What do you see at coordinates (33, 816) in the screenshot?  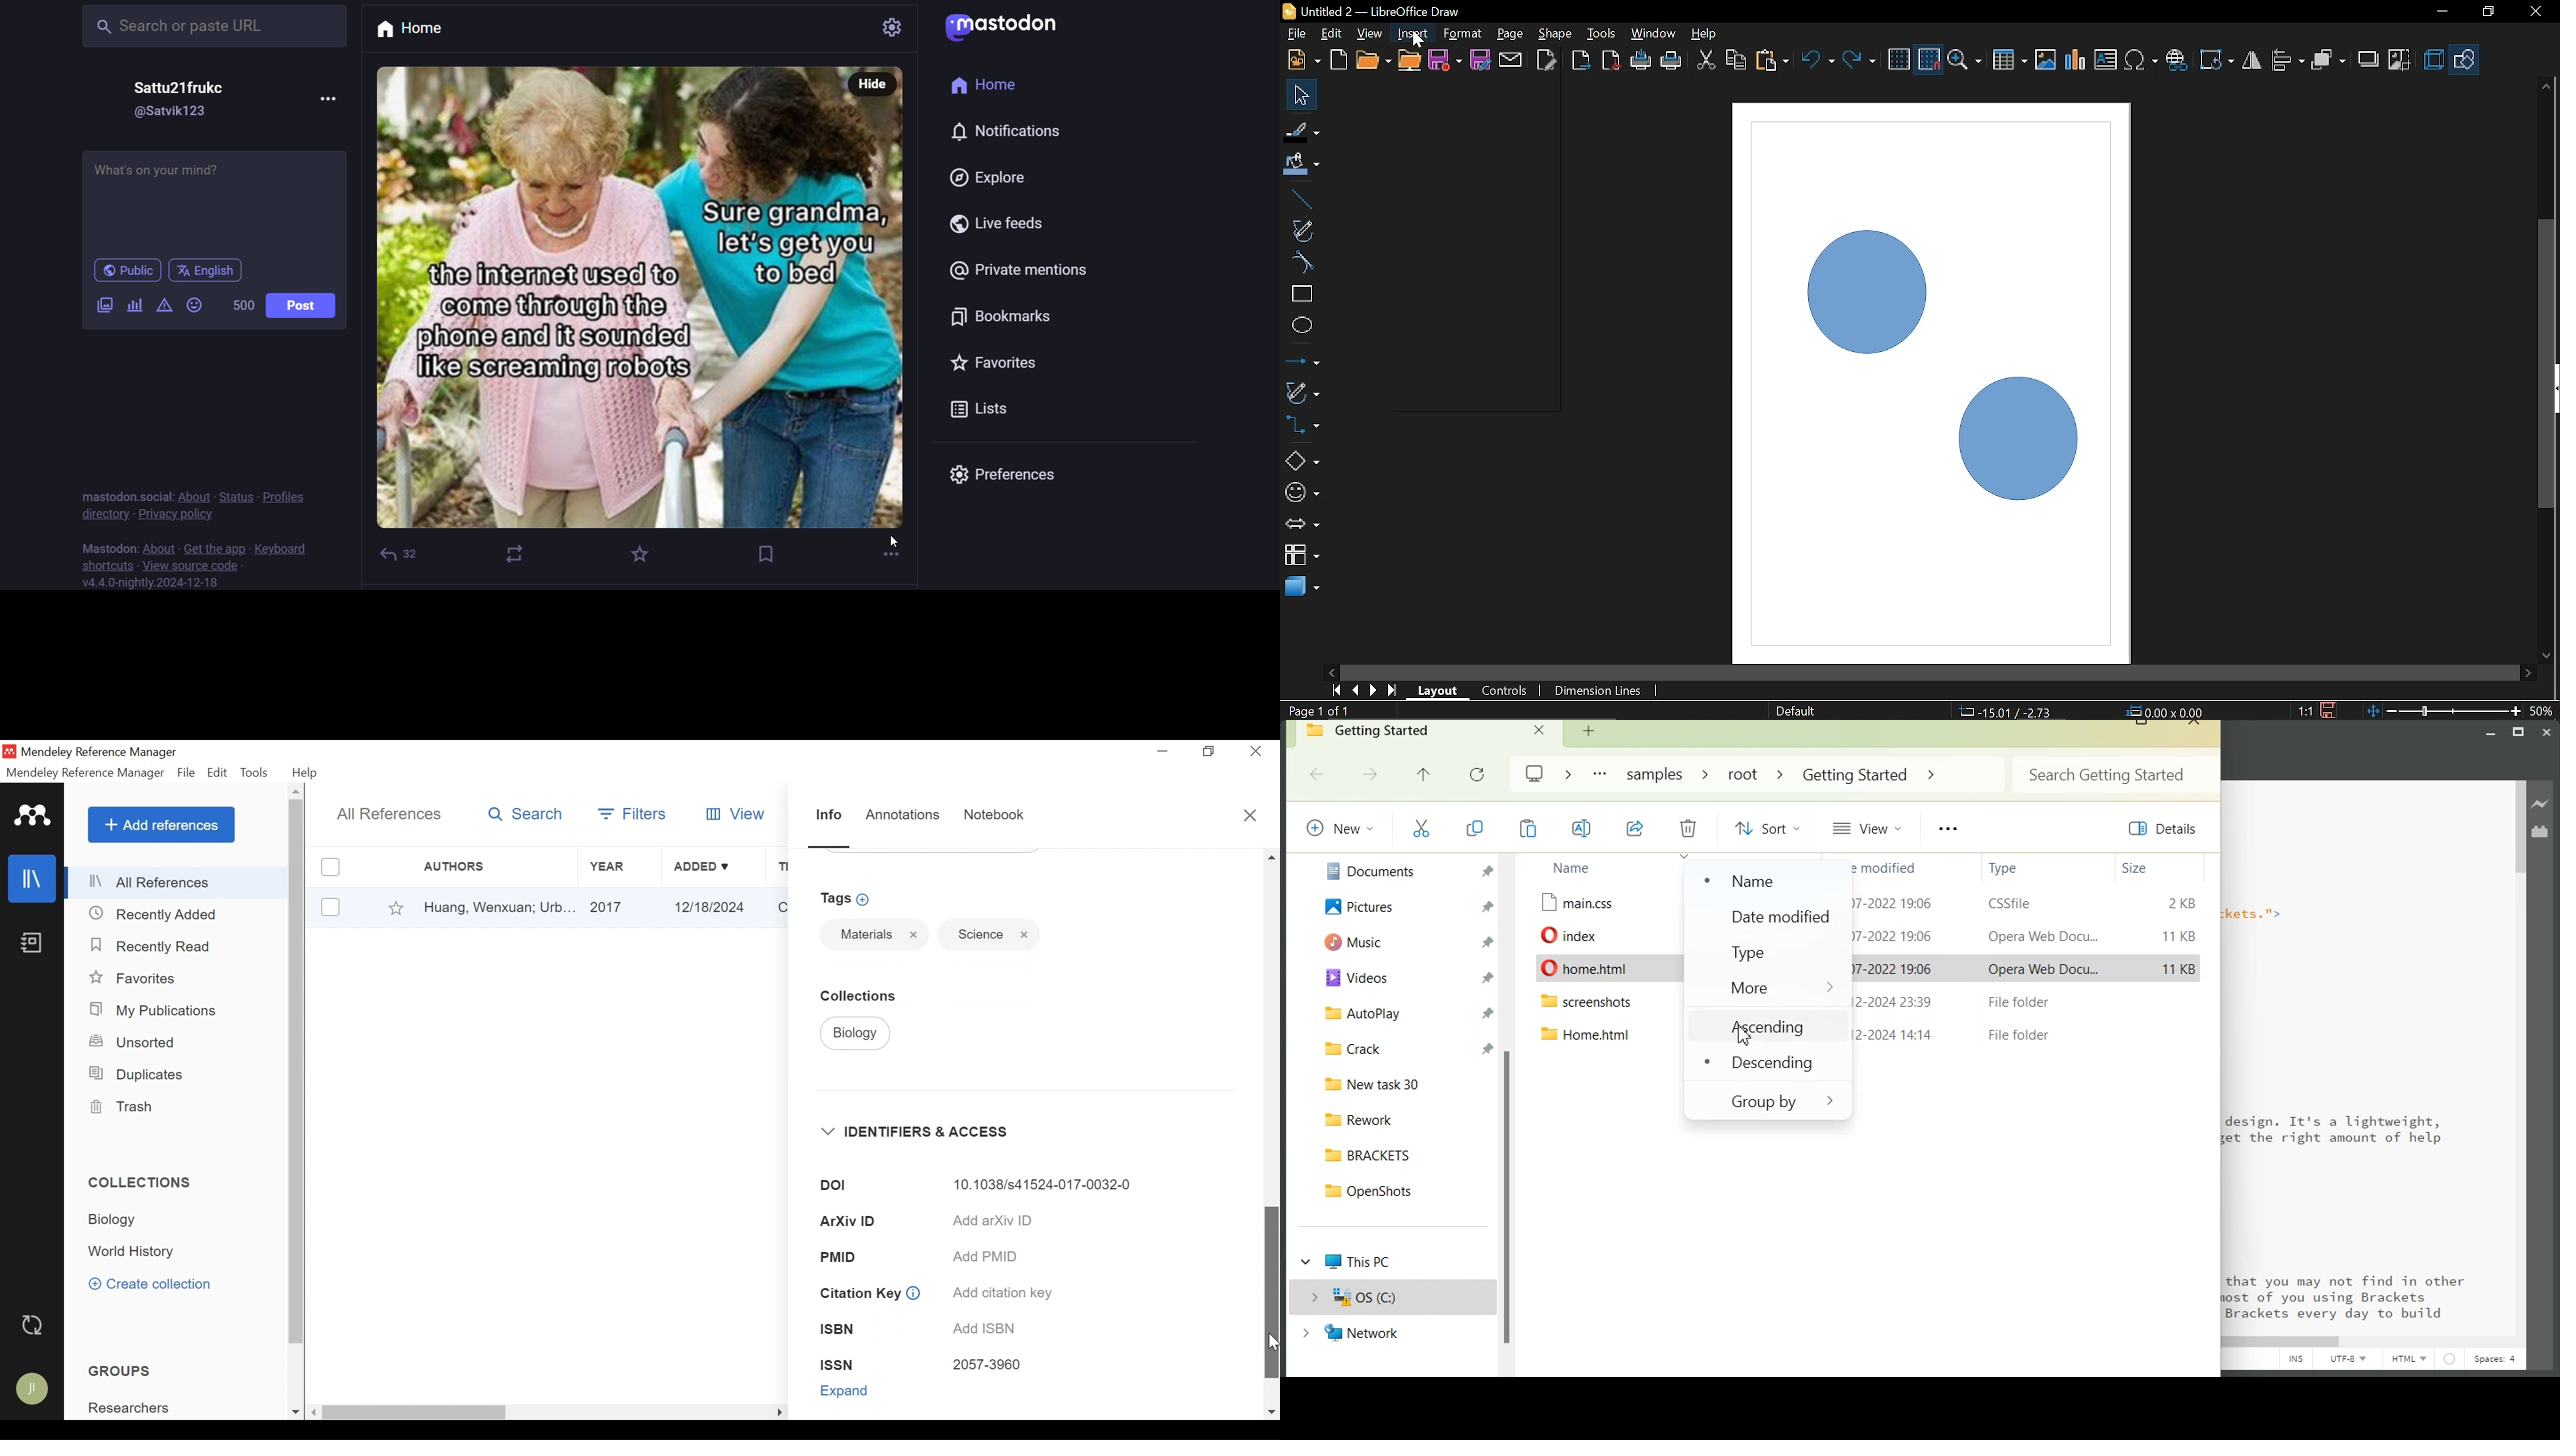 I see `Mendeley ` at bounding box center [33, 816].